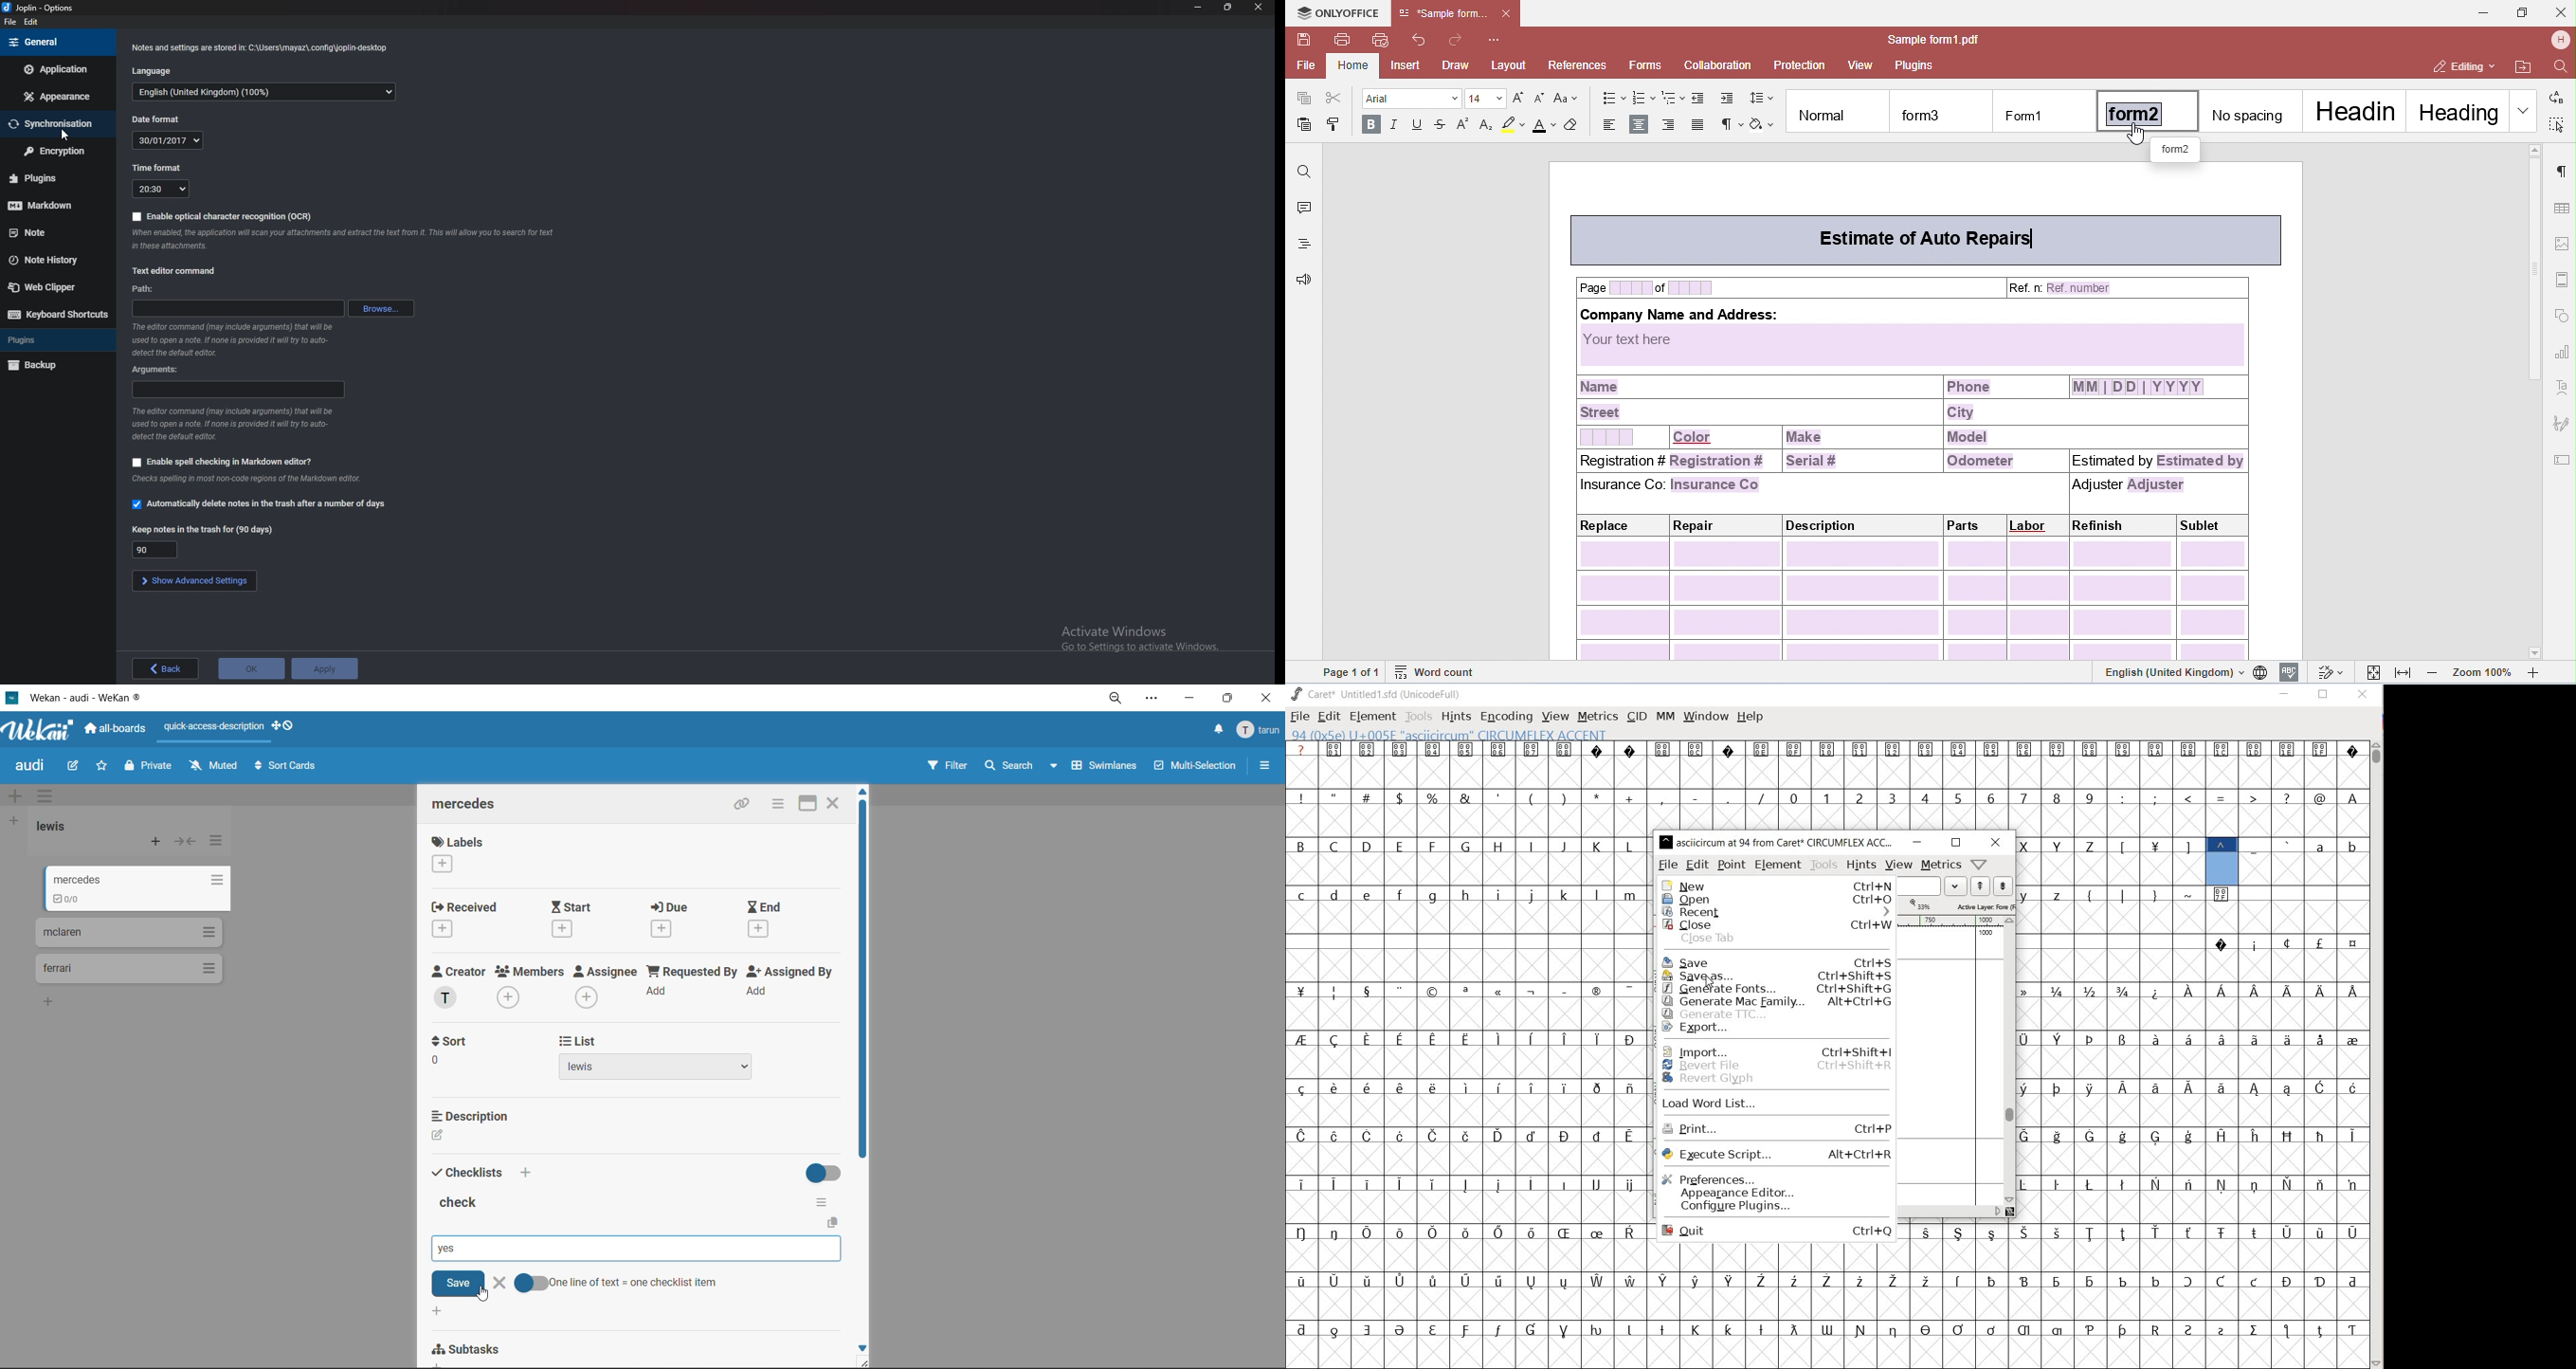 This screenshot has height=1372, width=2576. What do you see at coordinates (103, 769) in the screenshot?
I see `star` at bounding box center [103, 769].